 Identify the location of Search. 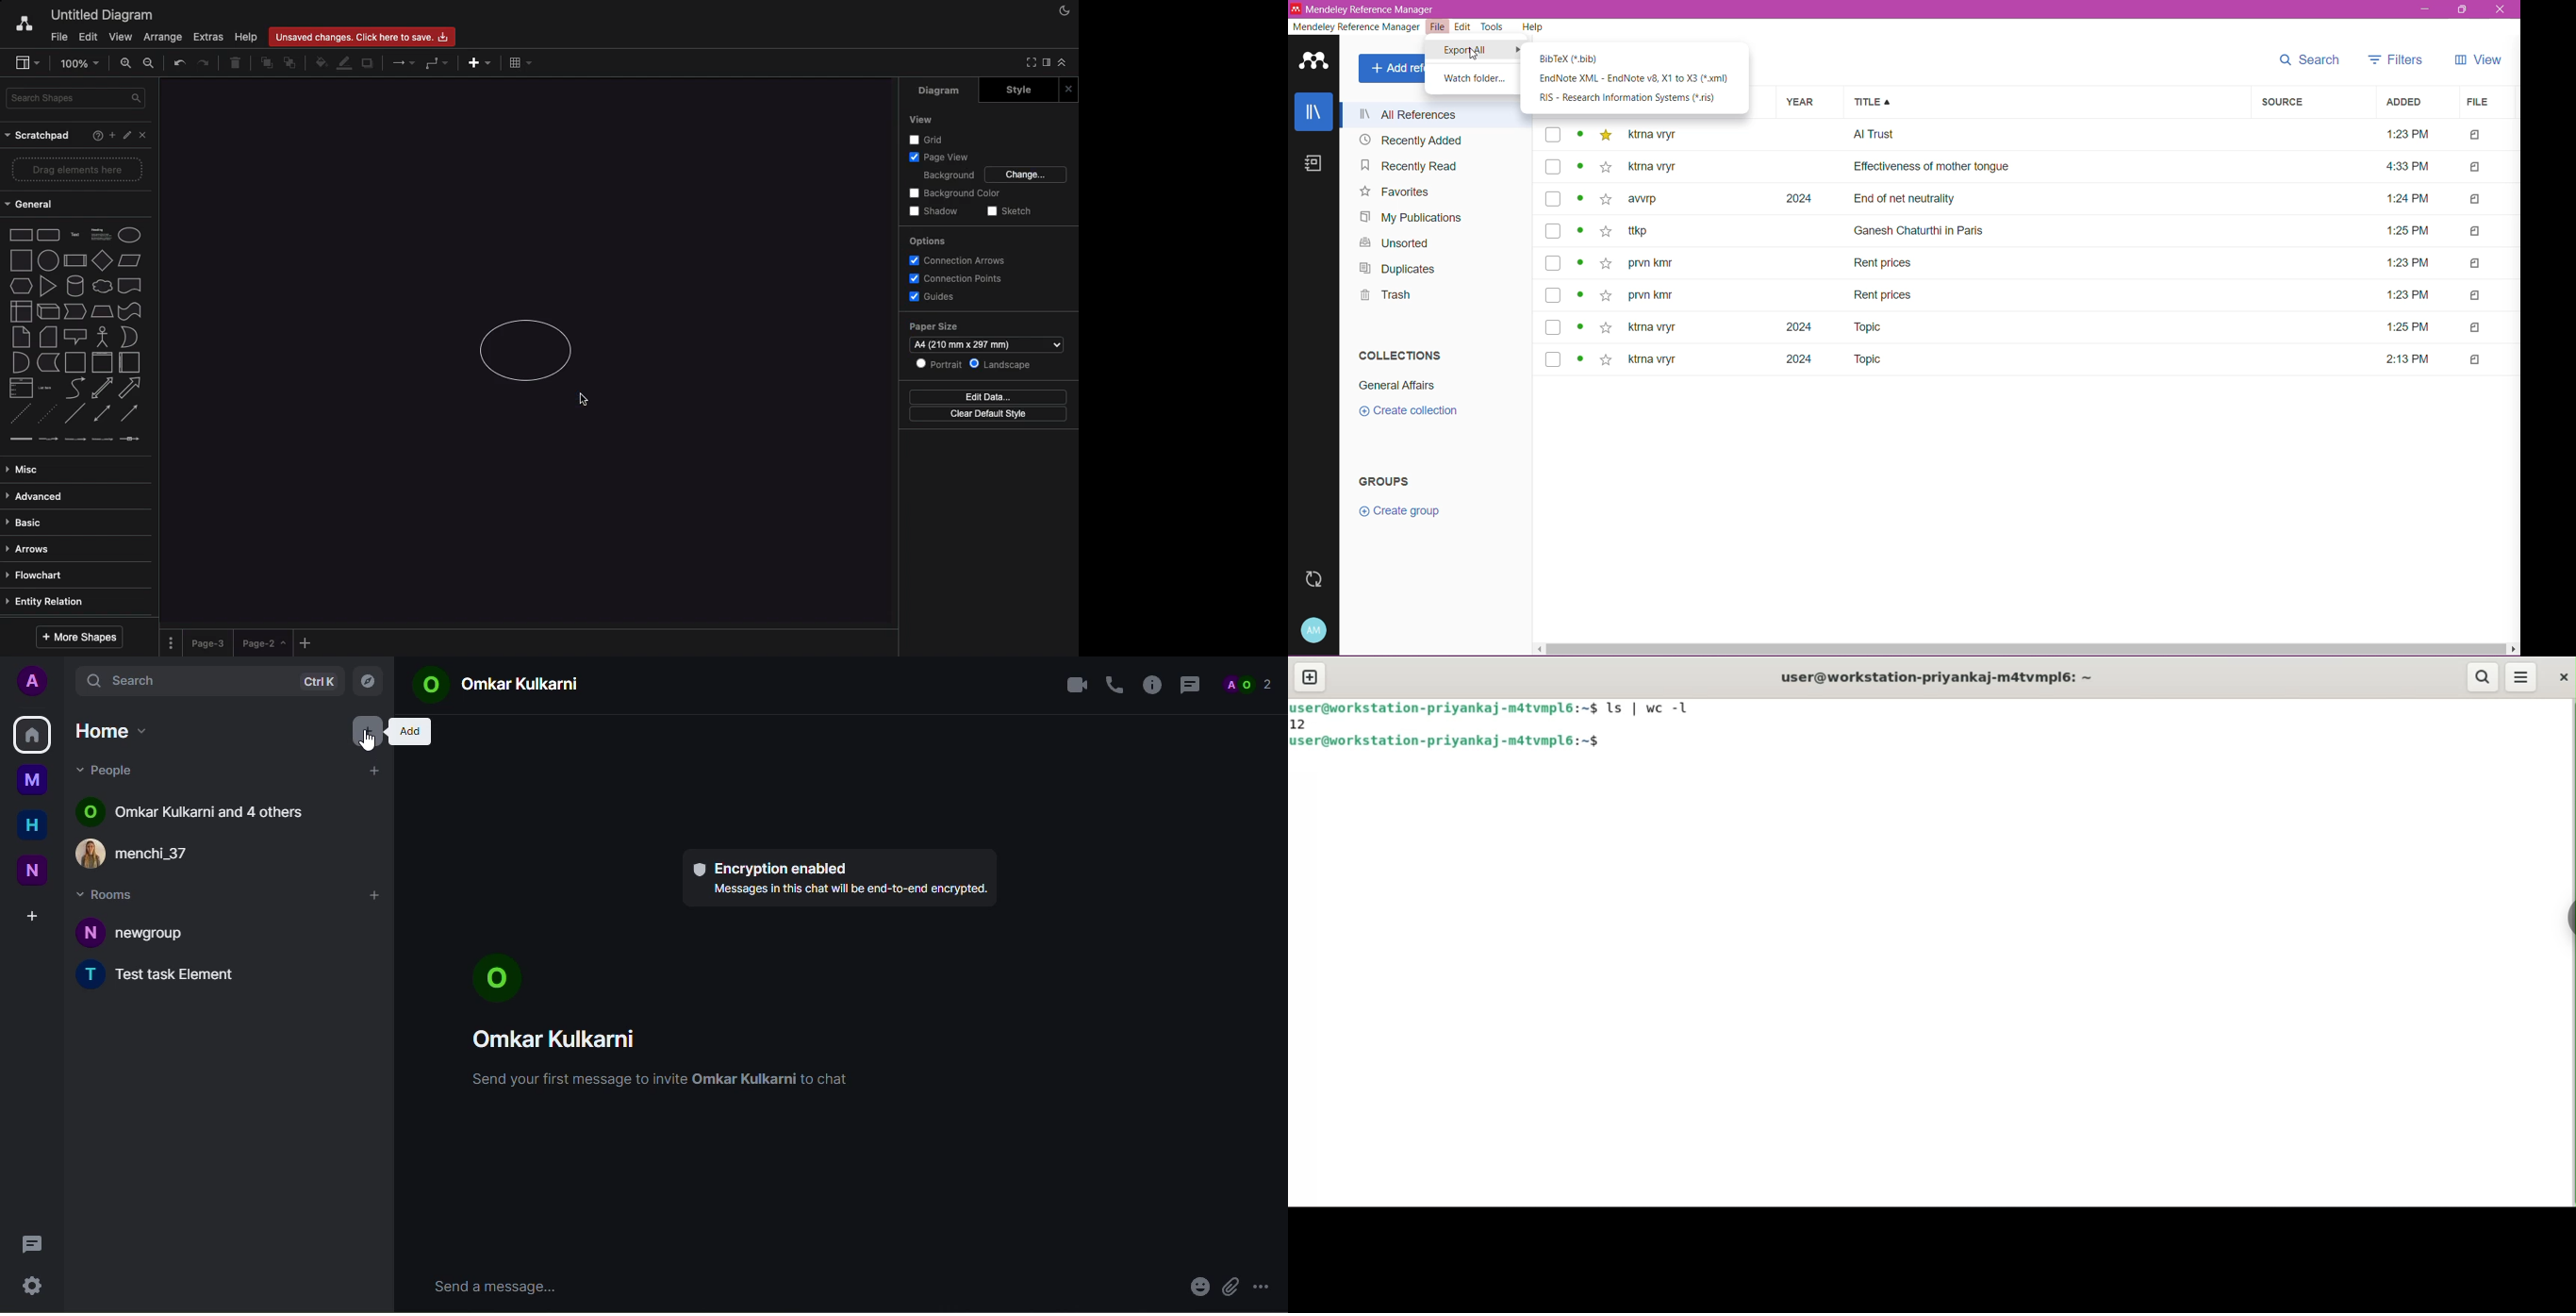
(2309, 60).